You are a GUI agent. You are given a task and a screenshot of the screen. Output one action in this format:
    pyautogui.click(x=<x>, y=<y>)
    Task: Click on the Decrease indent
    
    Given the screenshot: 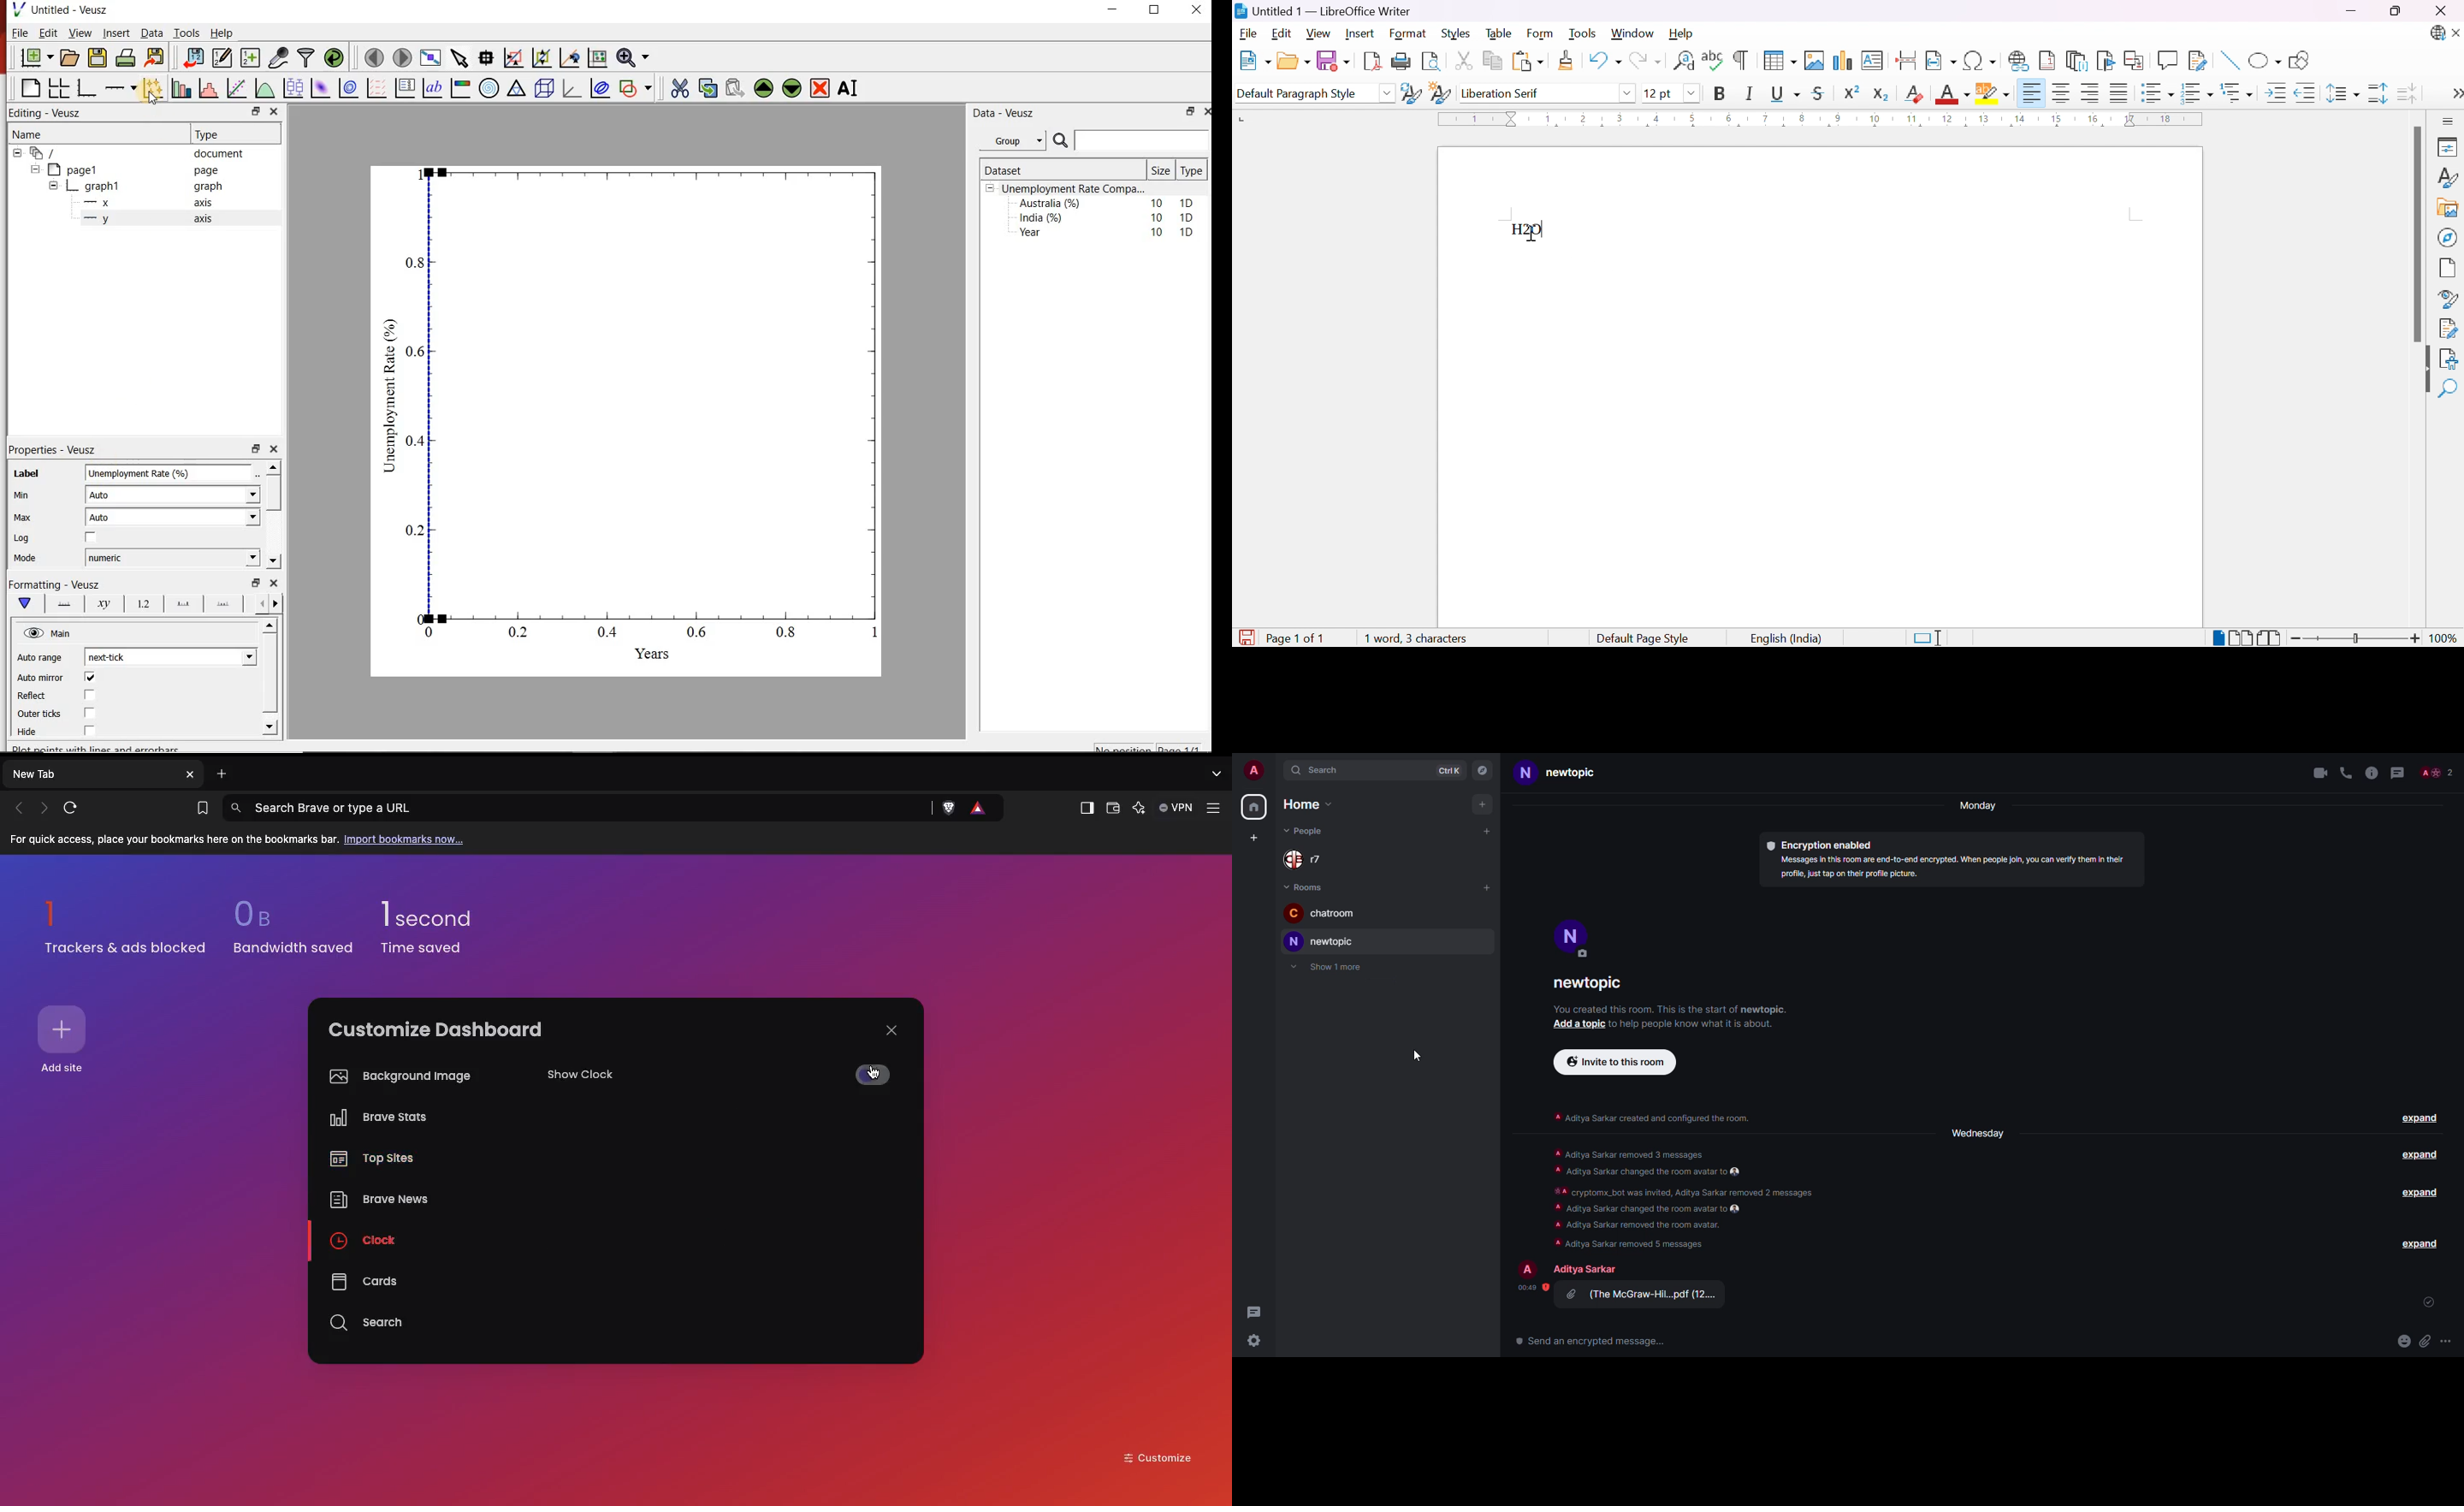 What is the action you would take?
    pyautogui.click(x=2306, y=95)
    